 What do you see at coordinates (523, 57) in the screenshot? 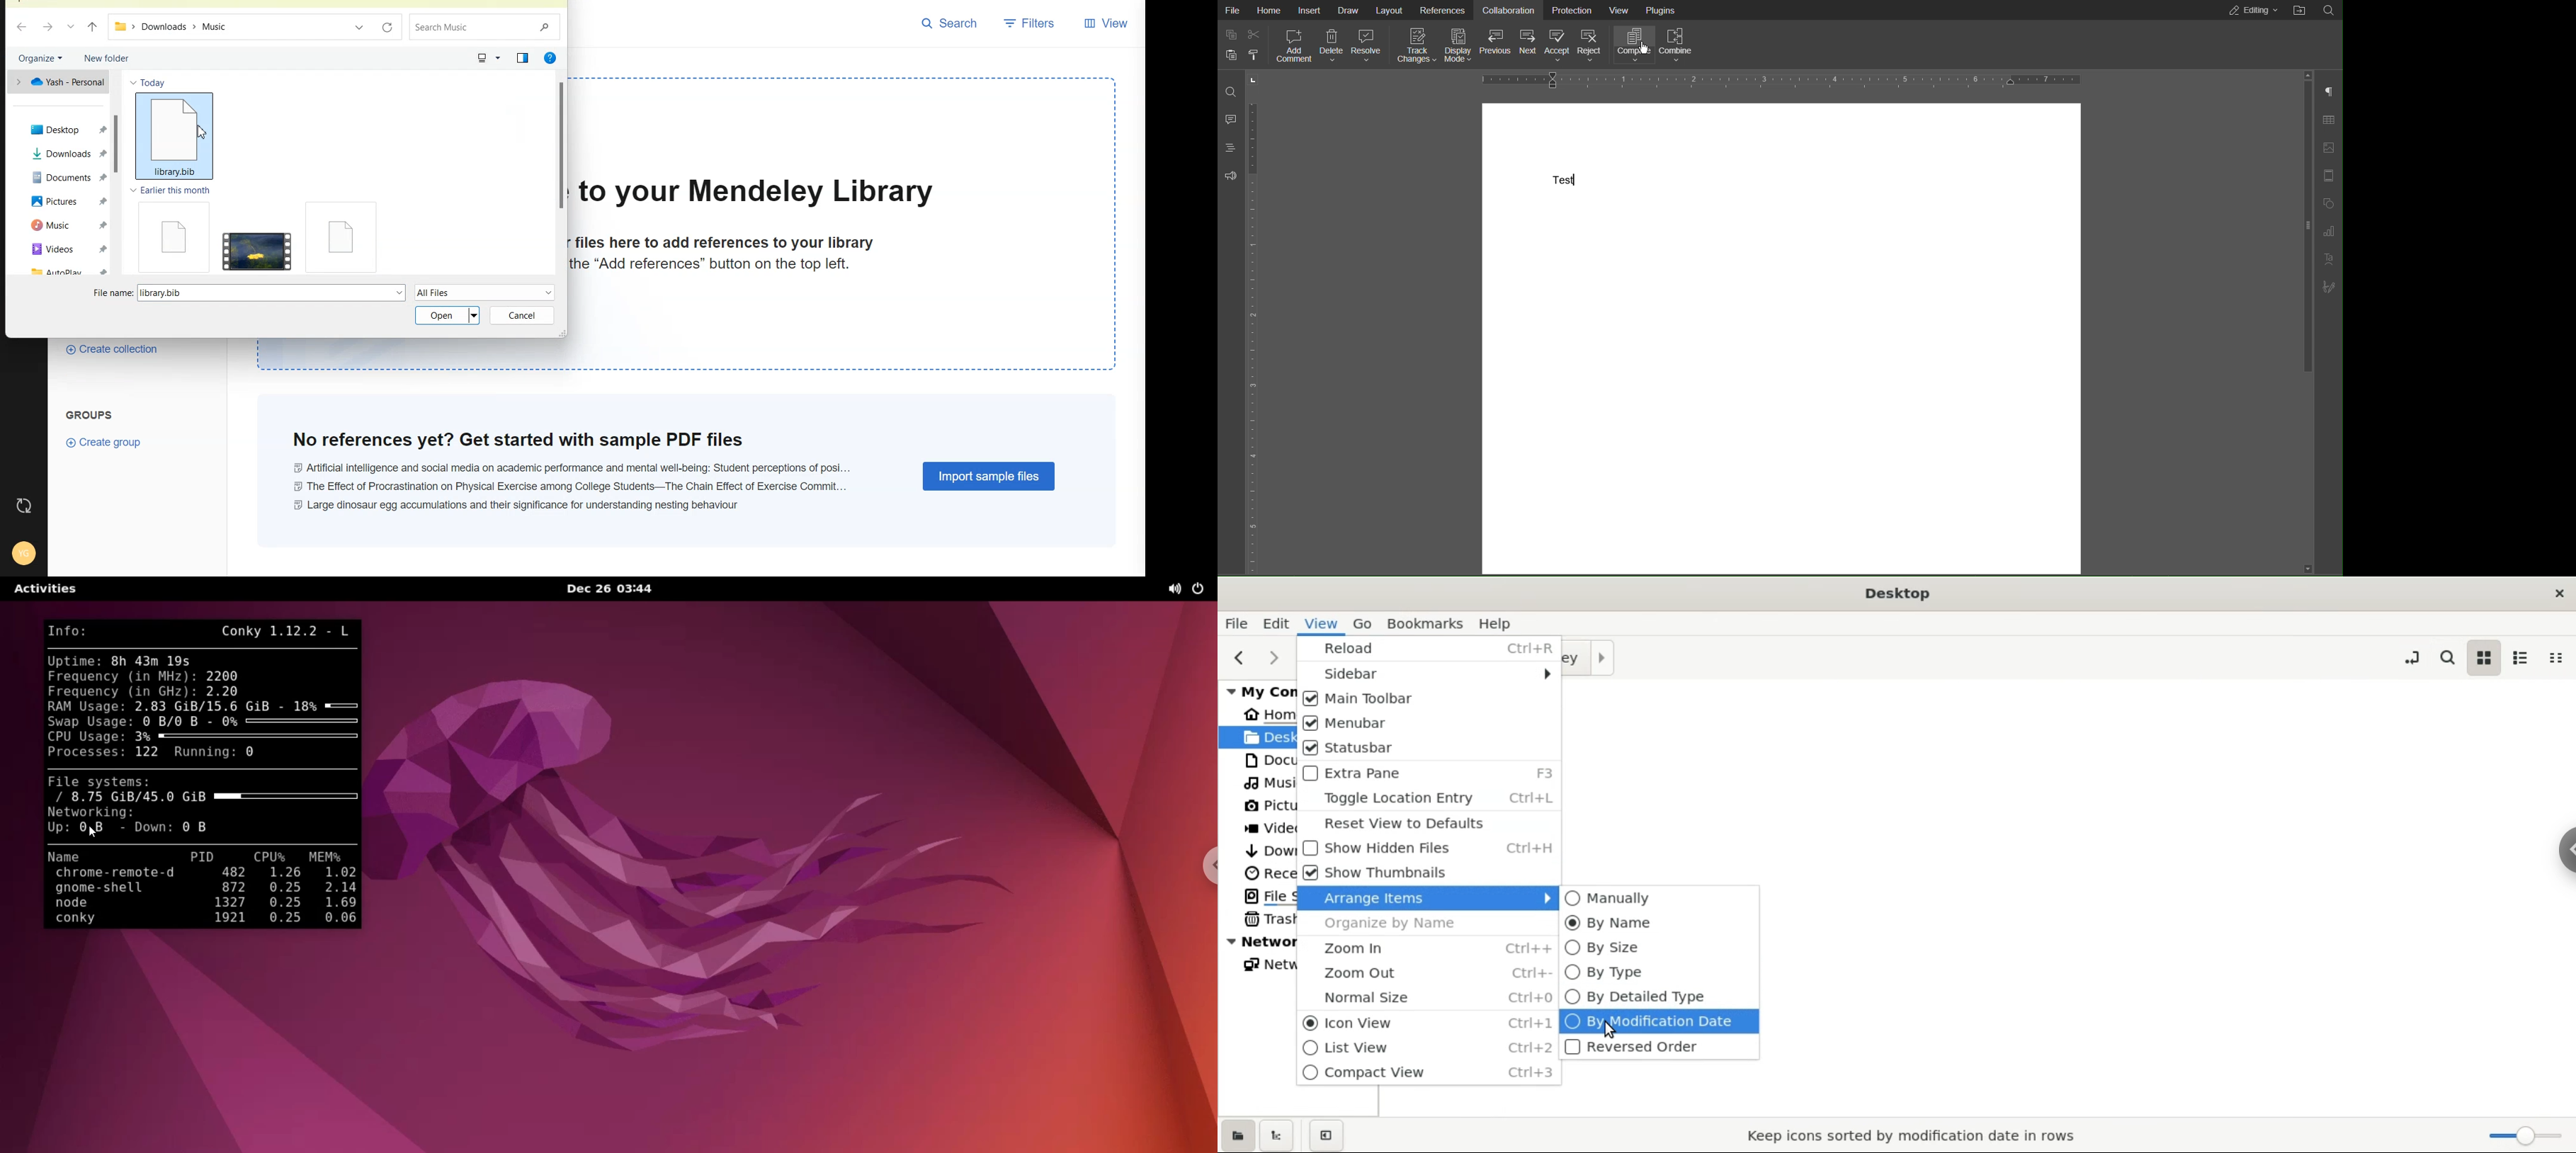
I see `Show the preview pane` at bounding box center [523, 57].